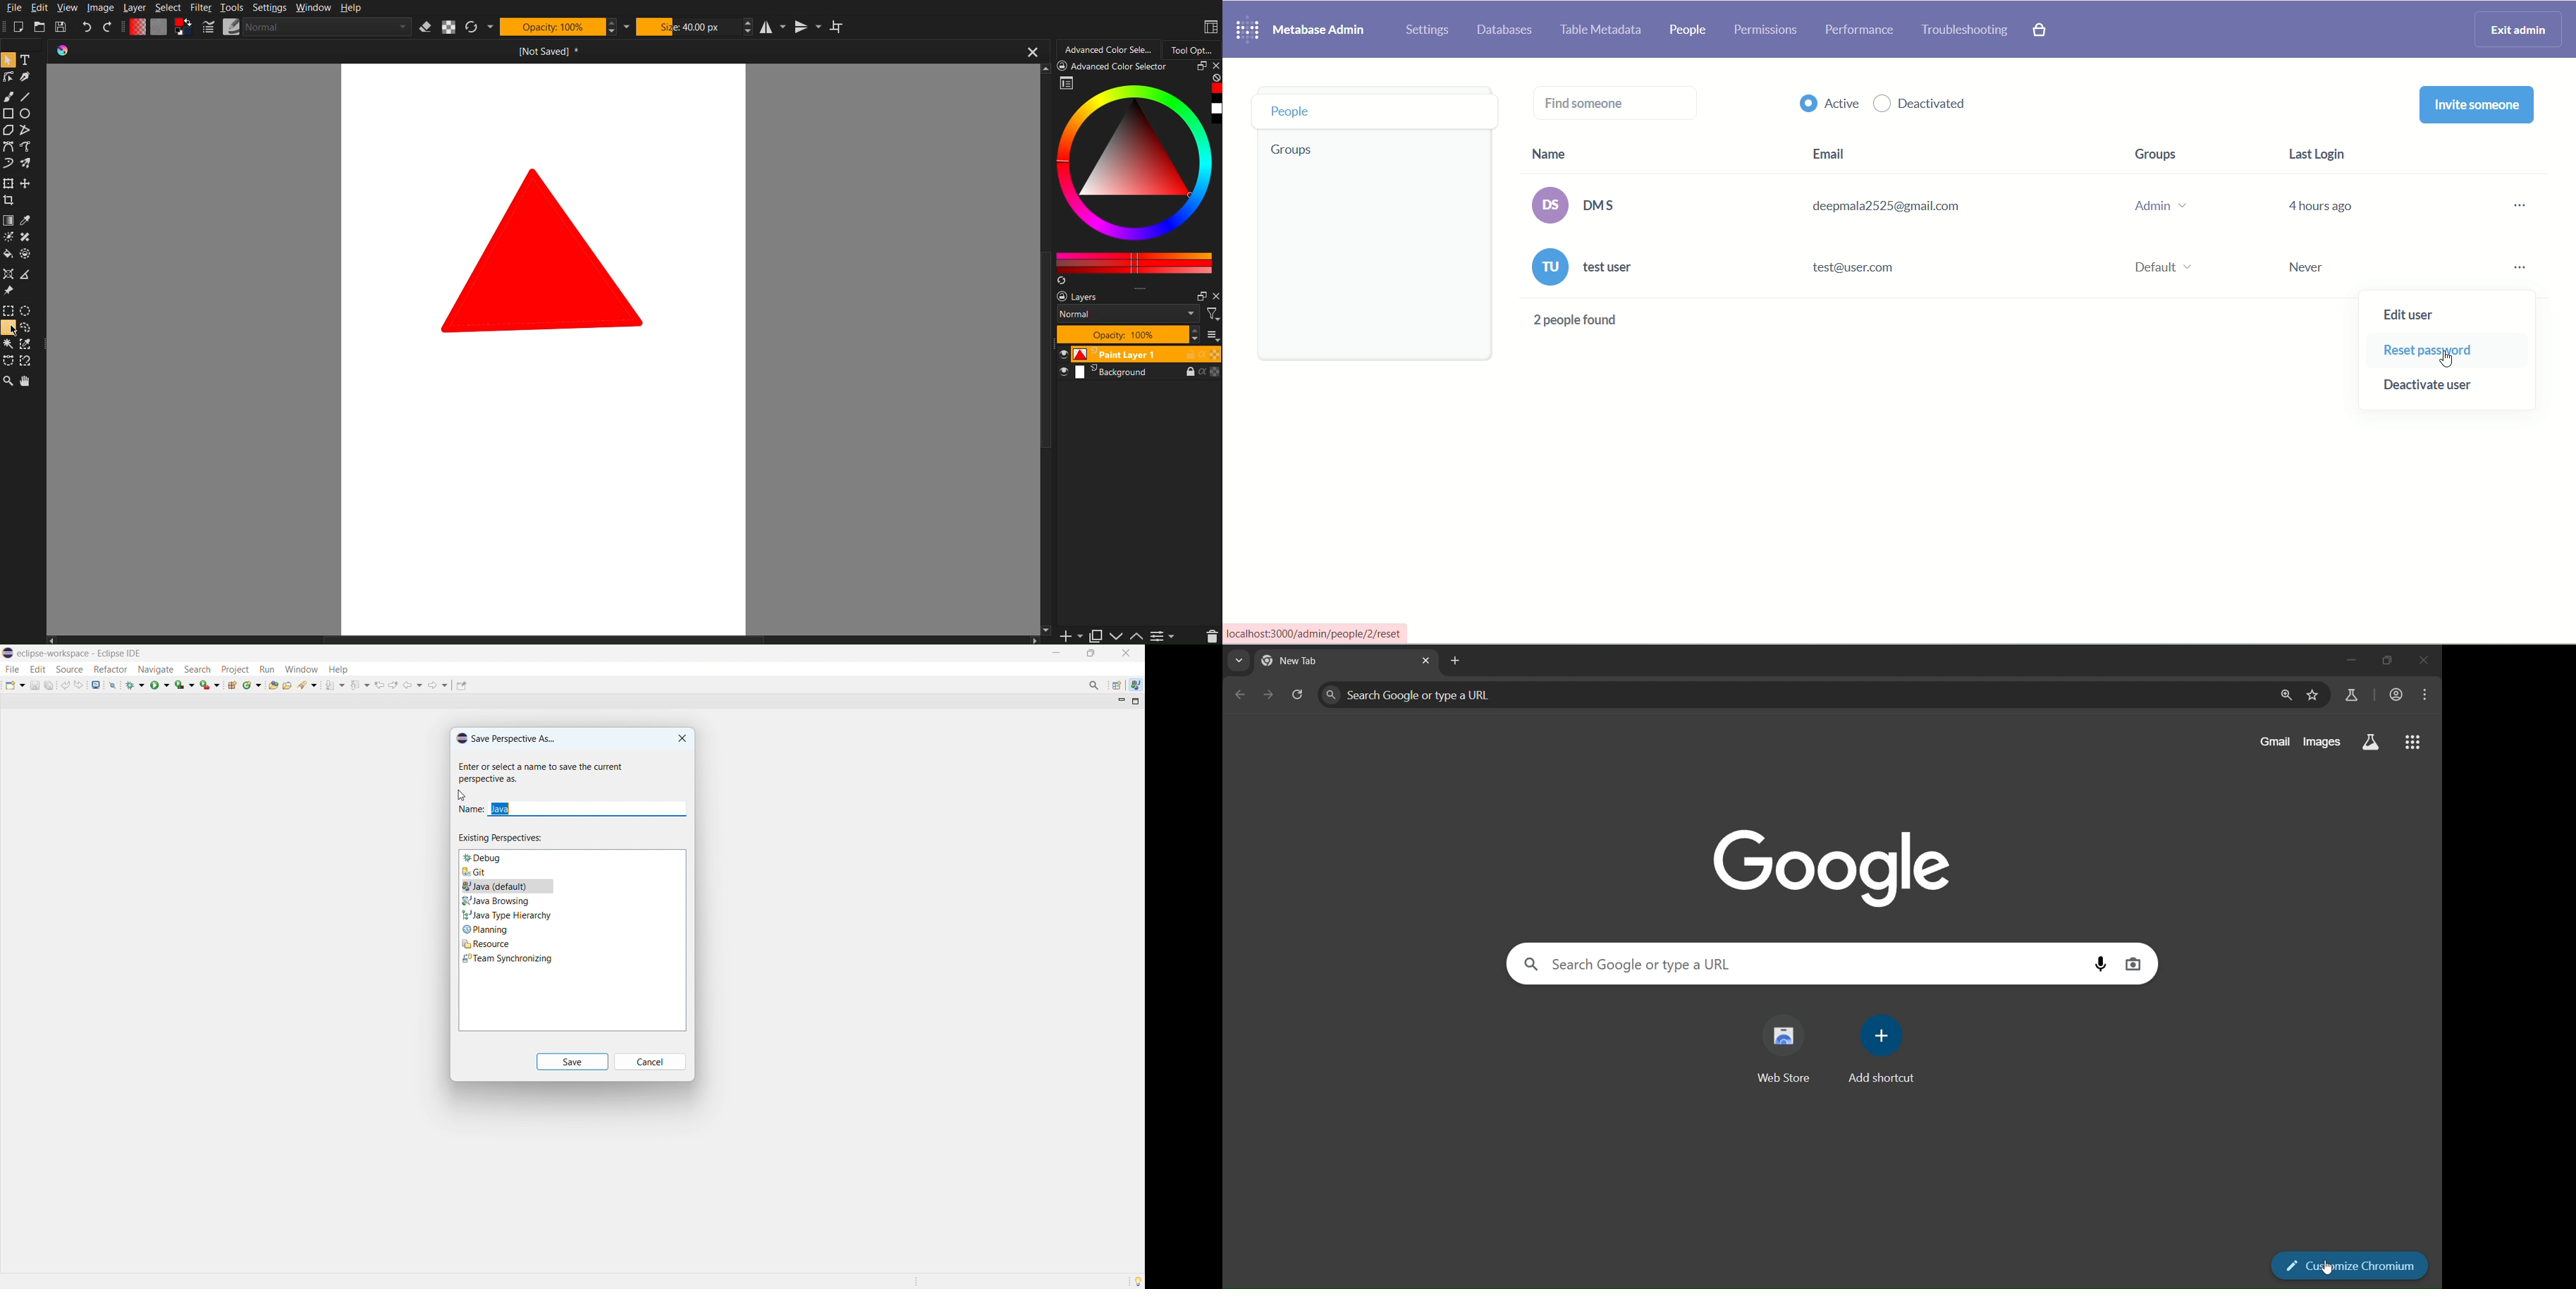 This screenshot has height=1316, width=2576. Describe the element at coordinates (1299, 695) in the screenshot. I see `reload page` at that location.